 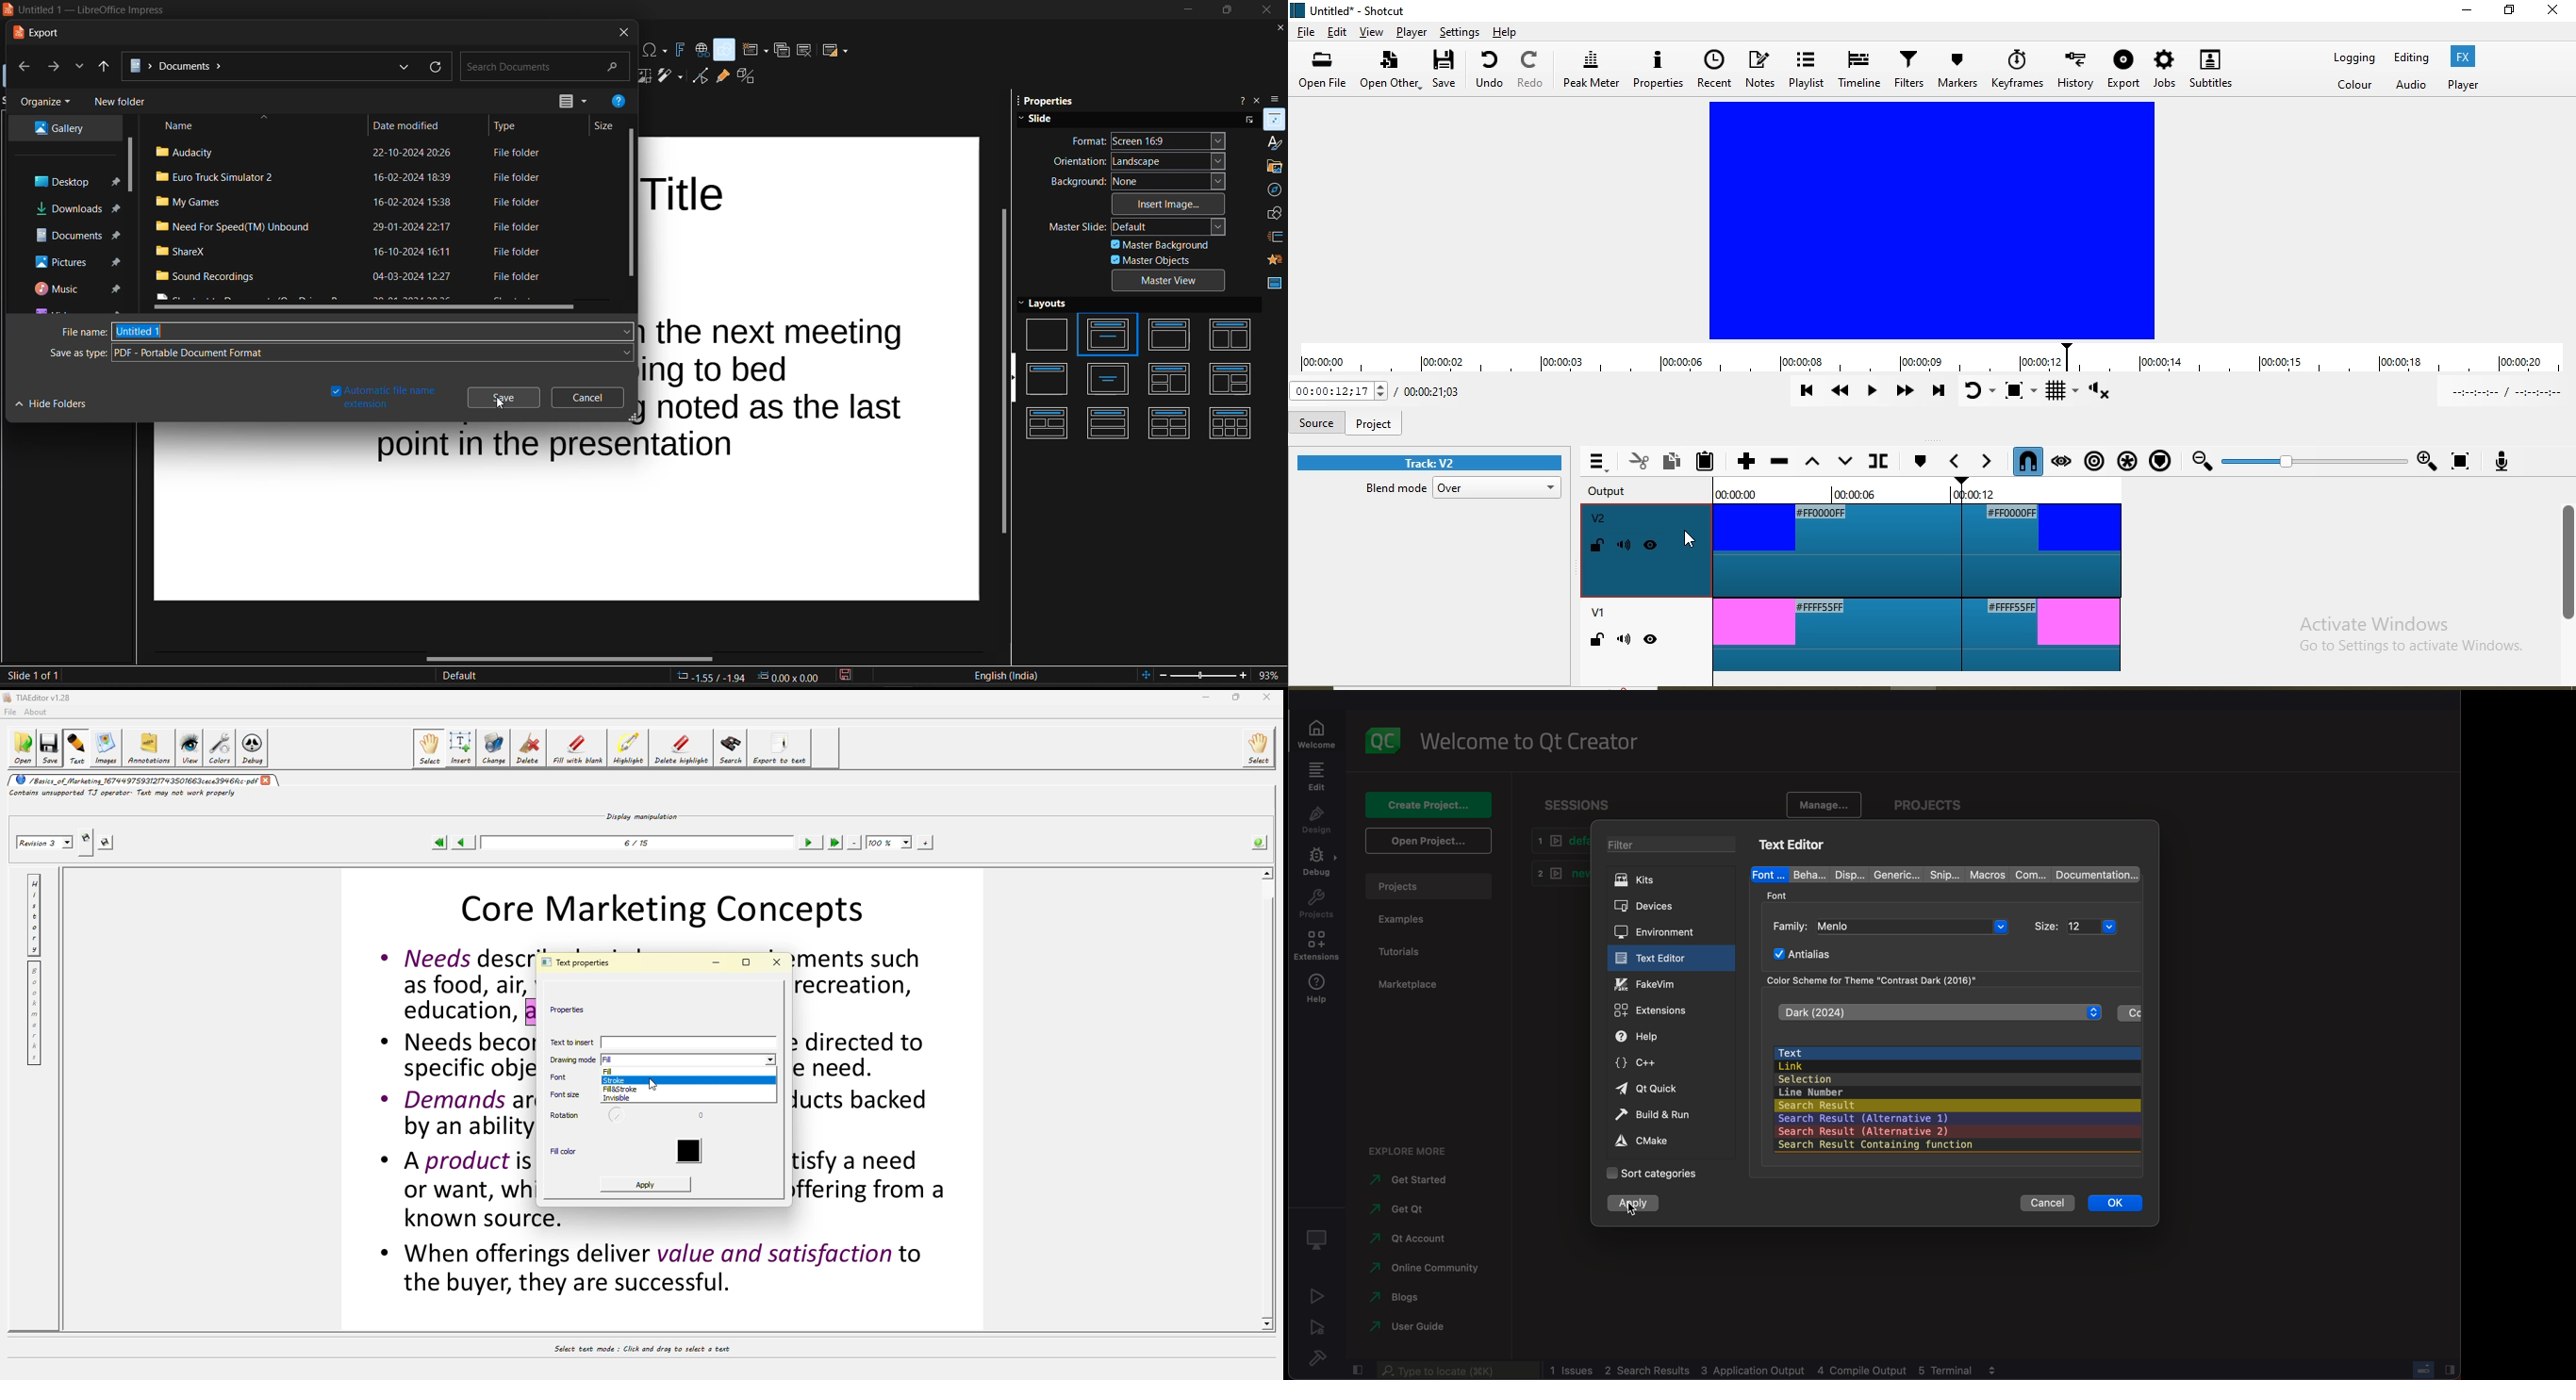 What do you see at coordinates (1596, 615) in the screenshot?
I see `V1` at bounding box center [1596, 615].